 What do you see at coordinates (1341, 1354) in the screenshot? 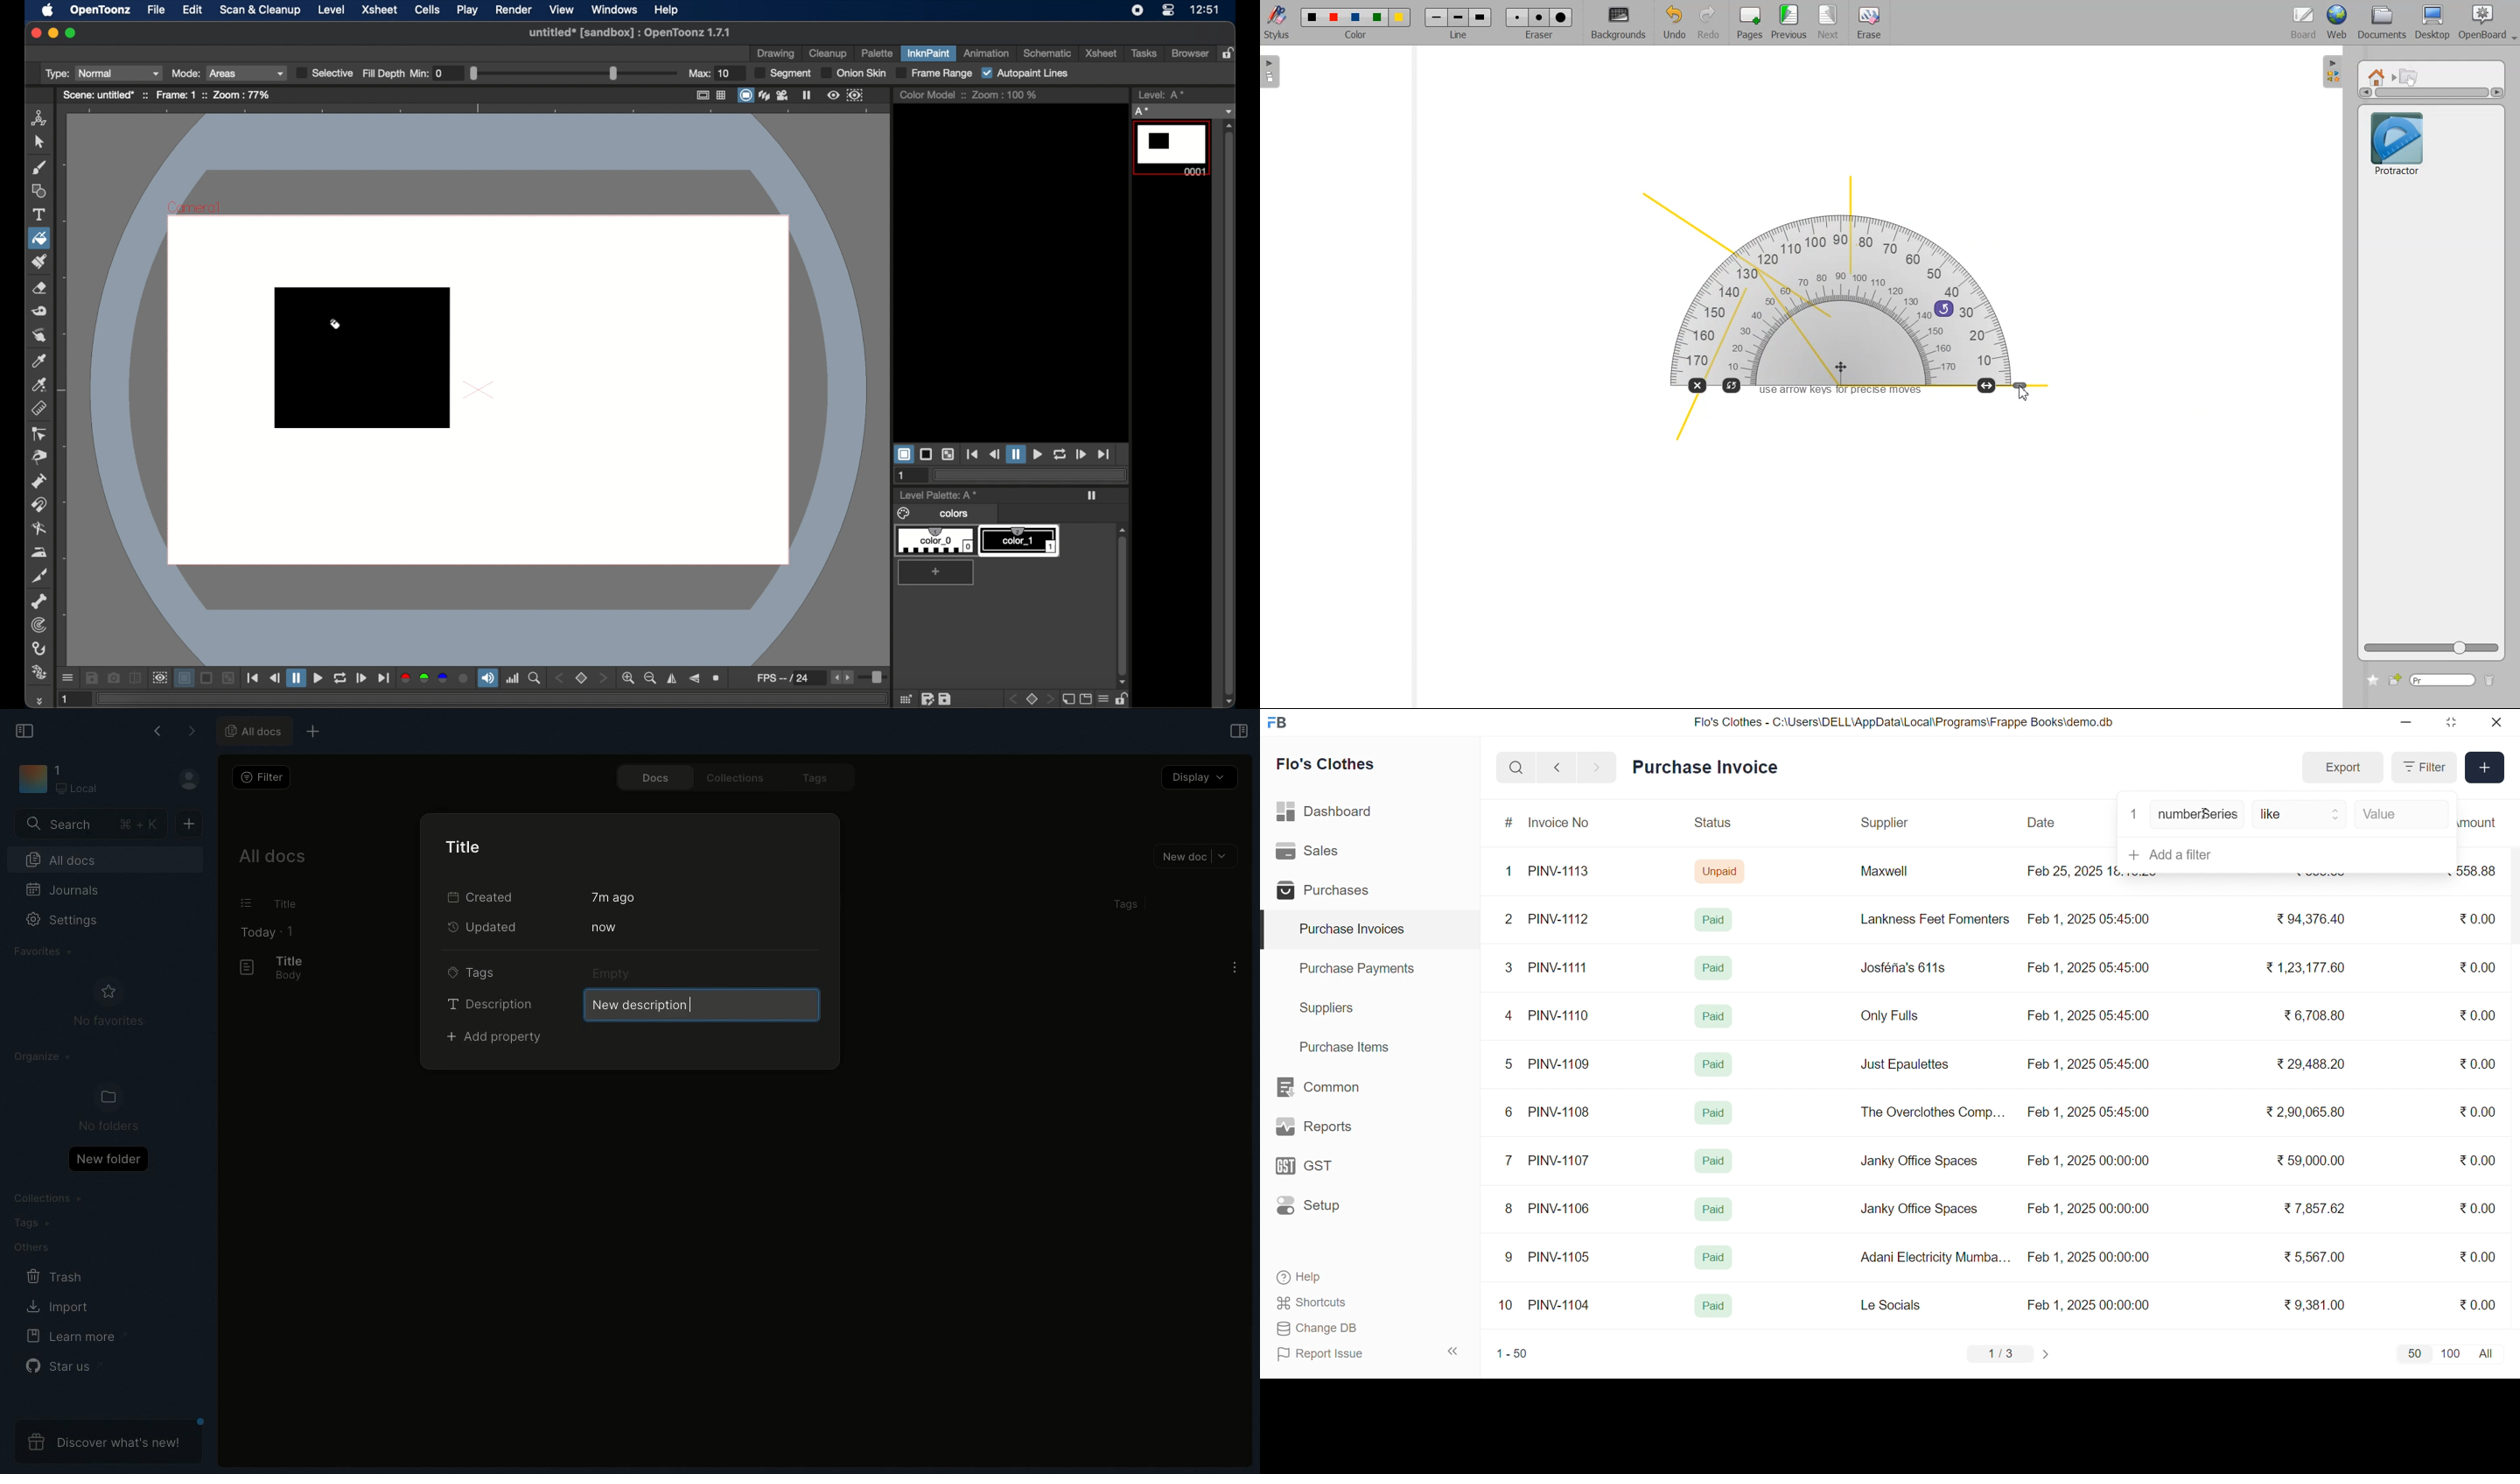
I see `Report Issue` at bounding box center [1341, 1354].